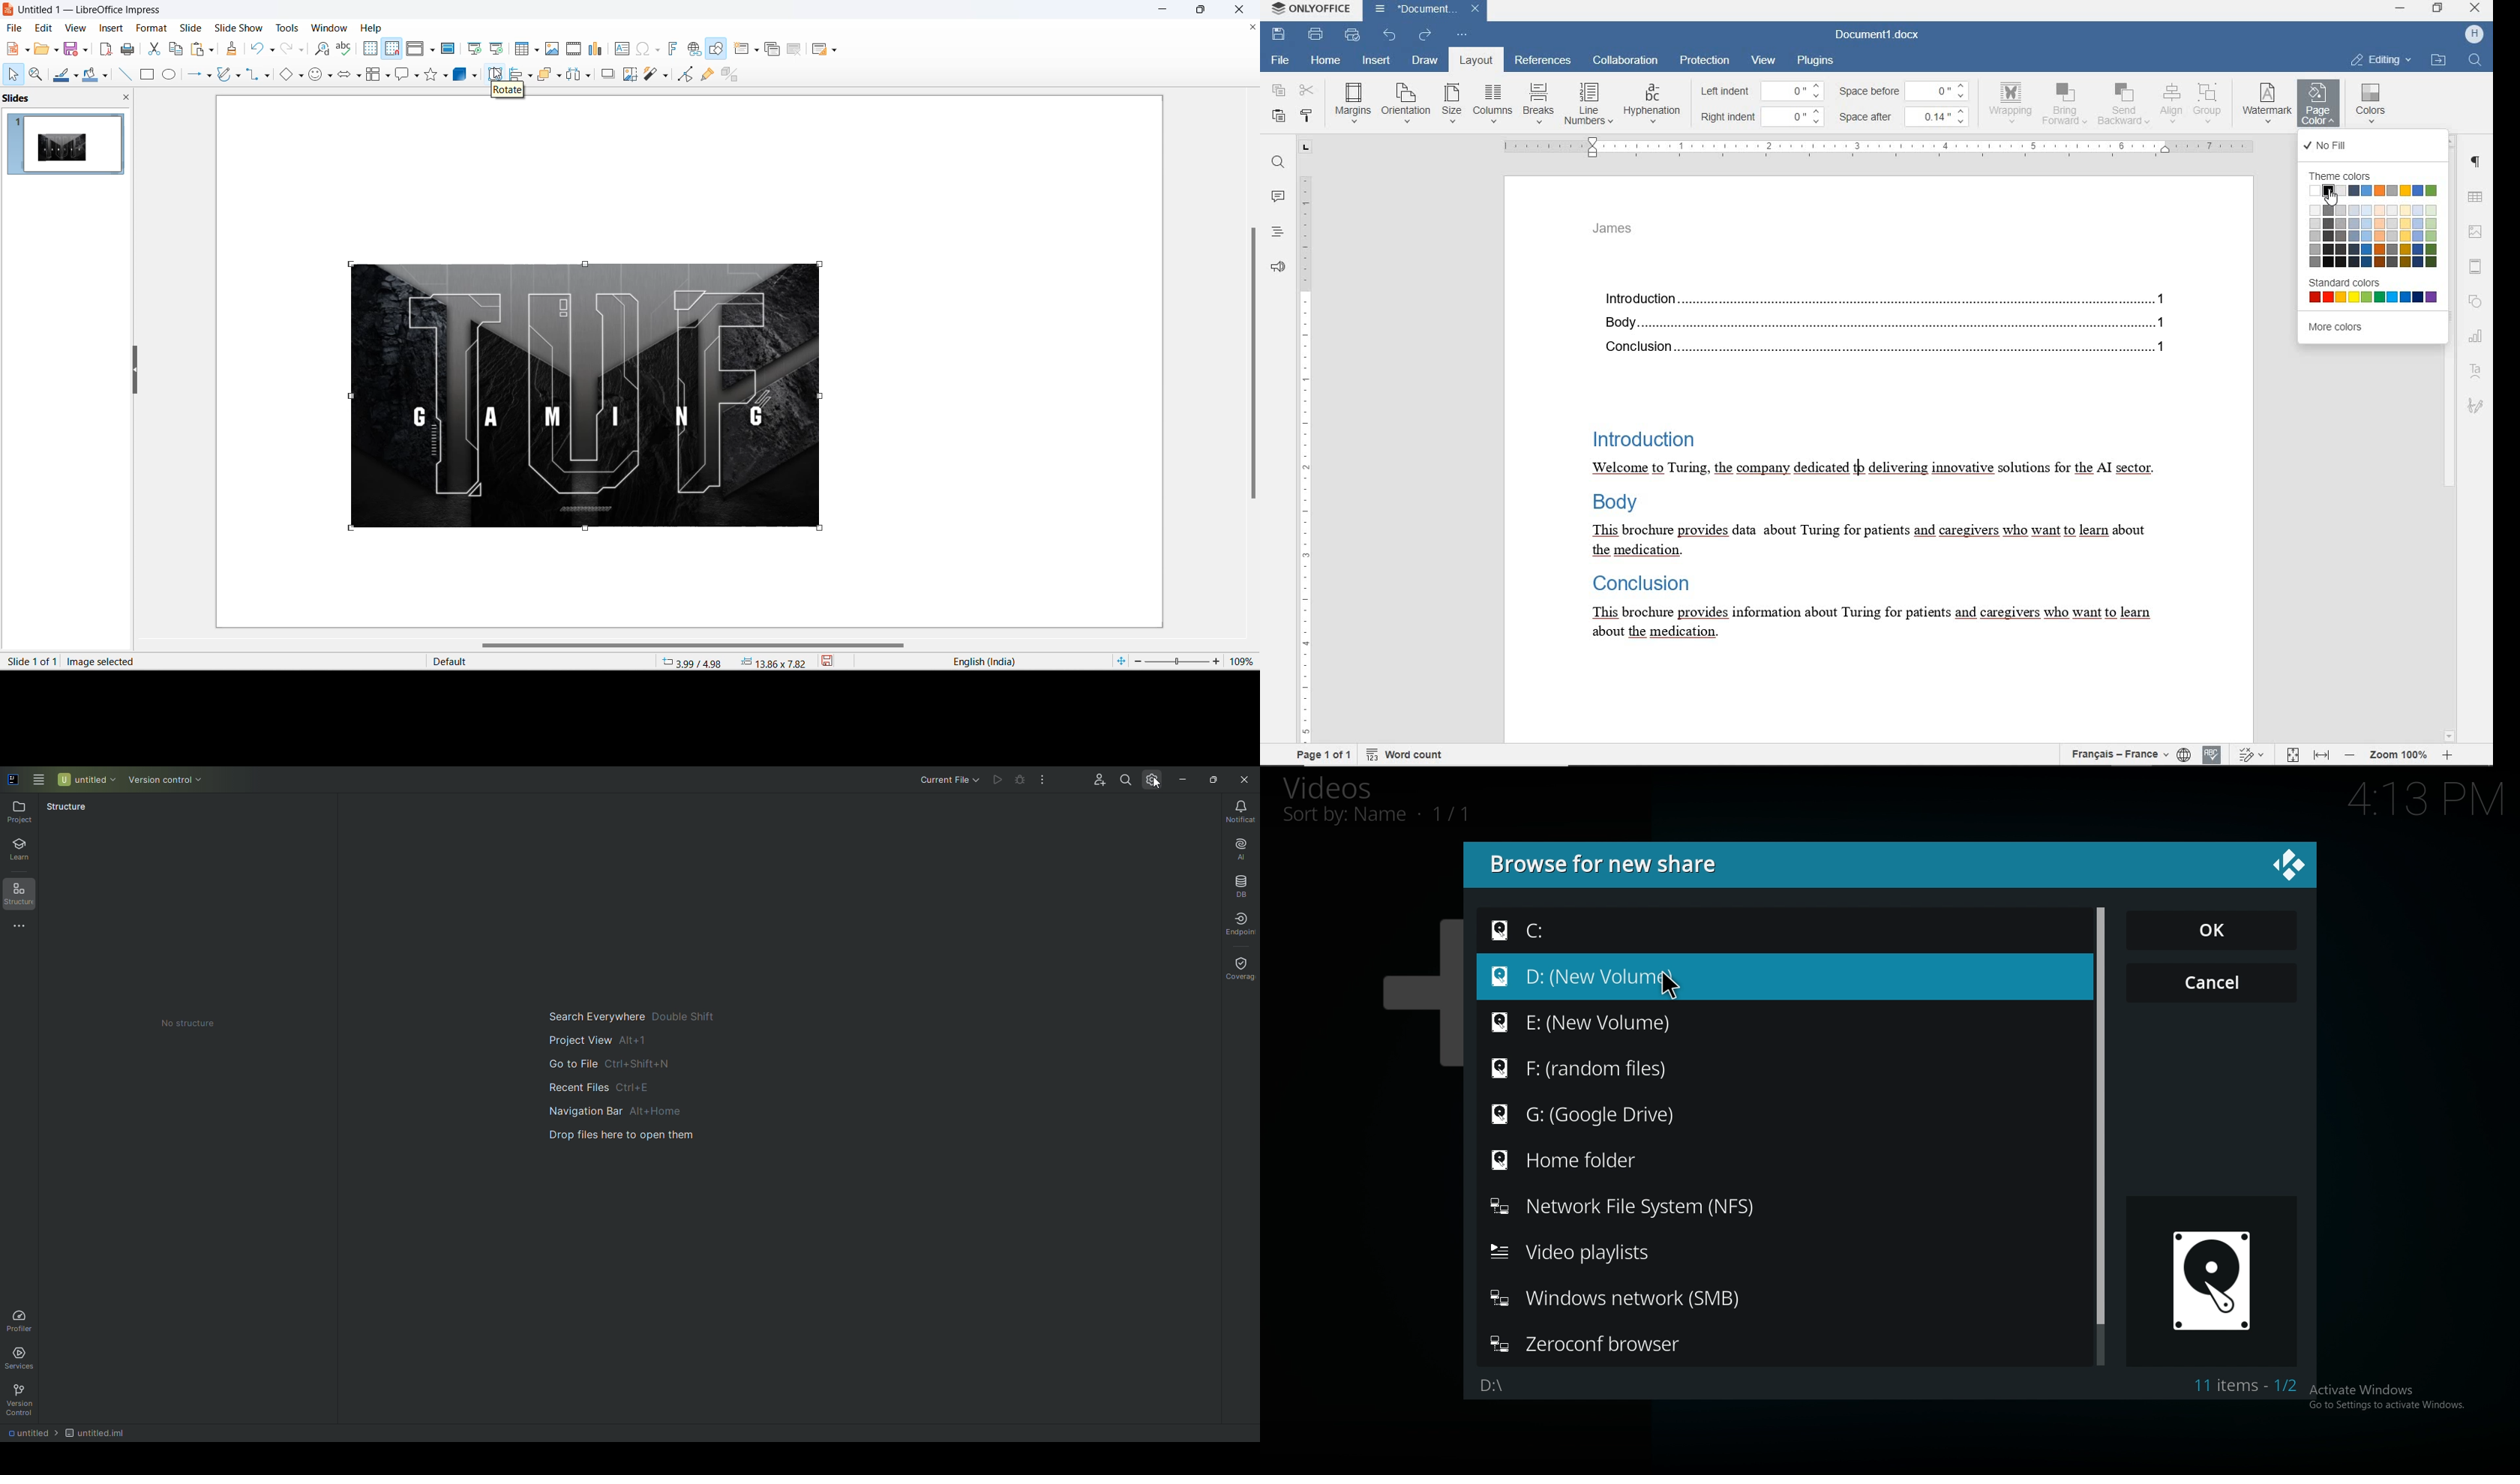 This screenshot has width=2520, height=1484. Describe the element at coordinates (608, 73) in the screenshot. I see `shadow` at that location.